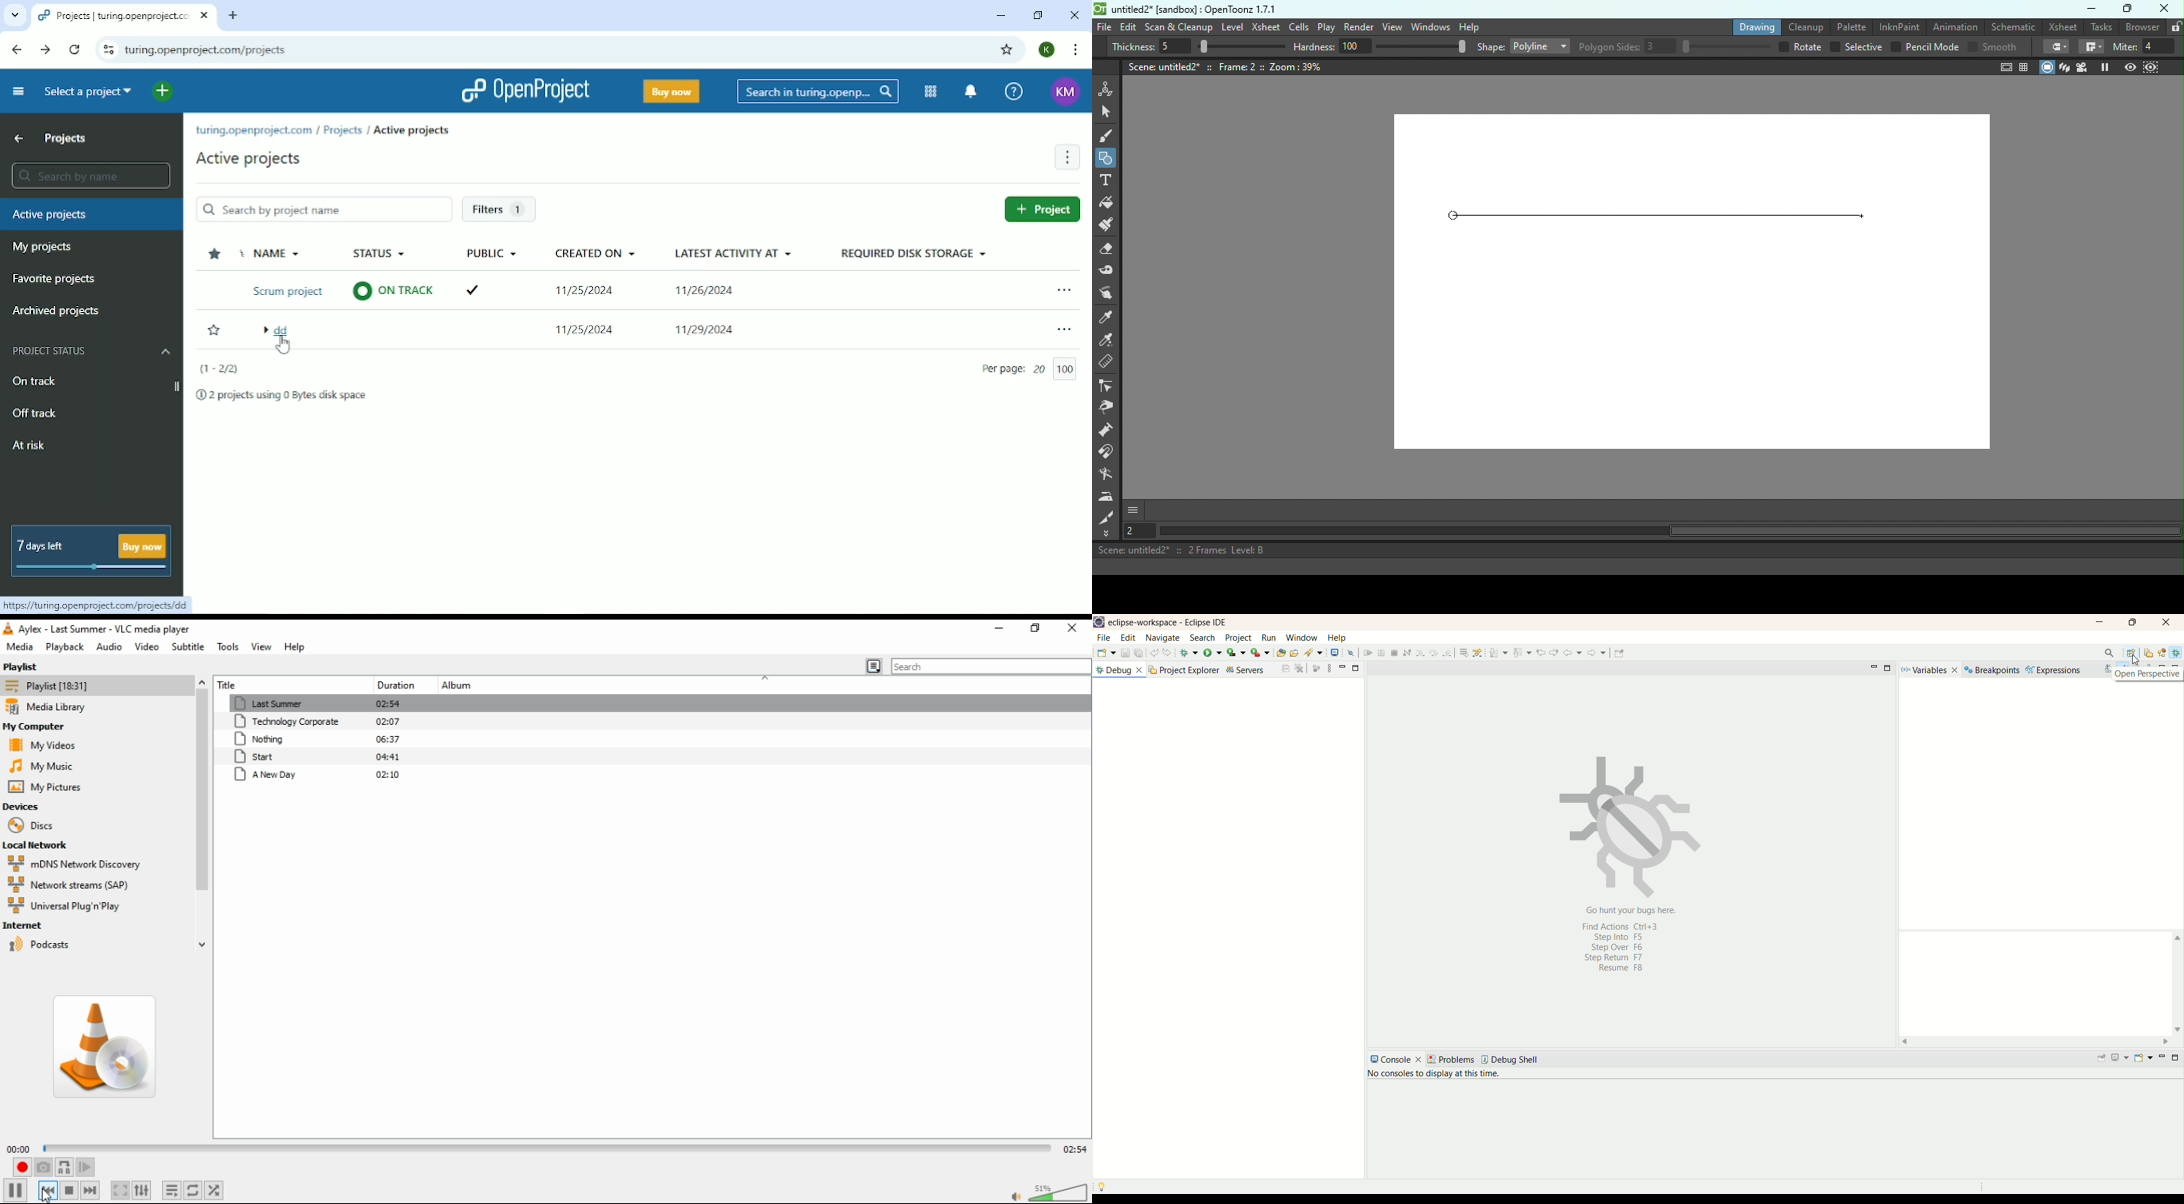  I want to click on change playlist view, so click(874, 667).